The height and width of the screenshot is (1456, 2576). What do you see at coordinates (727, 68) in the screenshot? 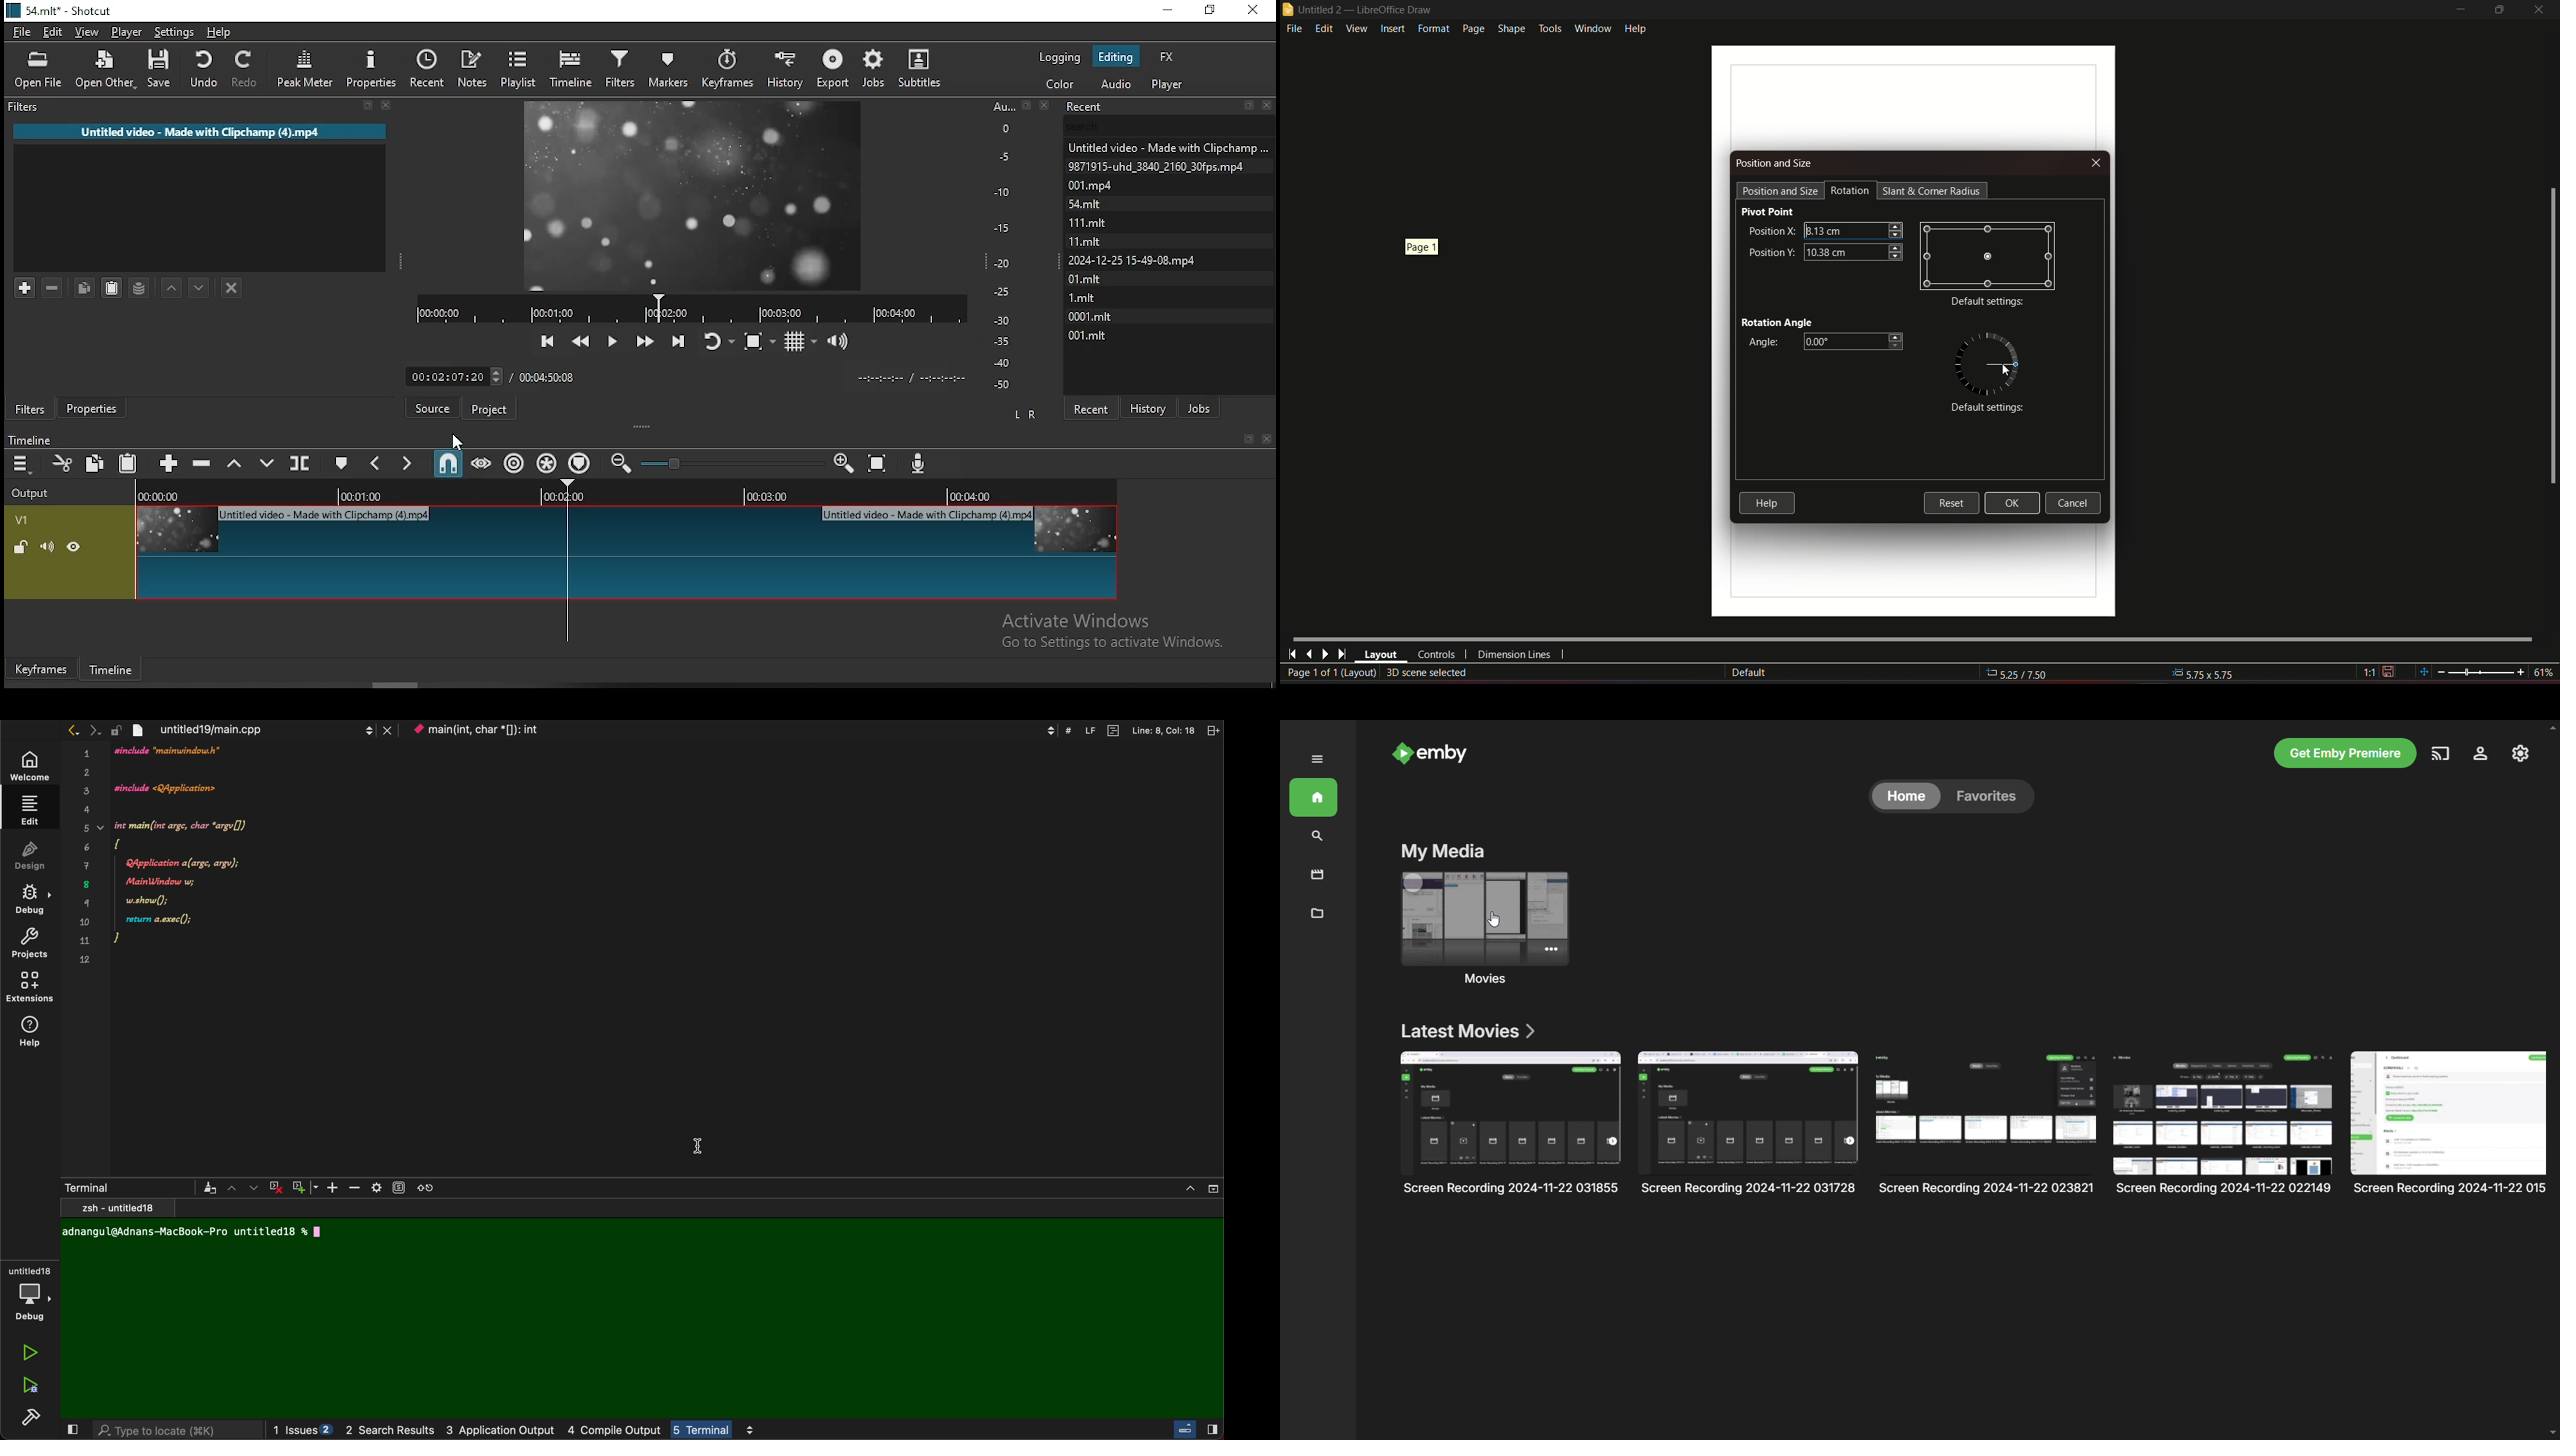
I see `keyframes` at bounding box center [727, 68].